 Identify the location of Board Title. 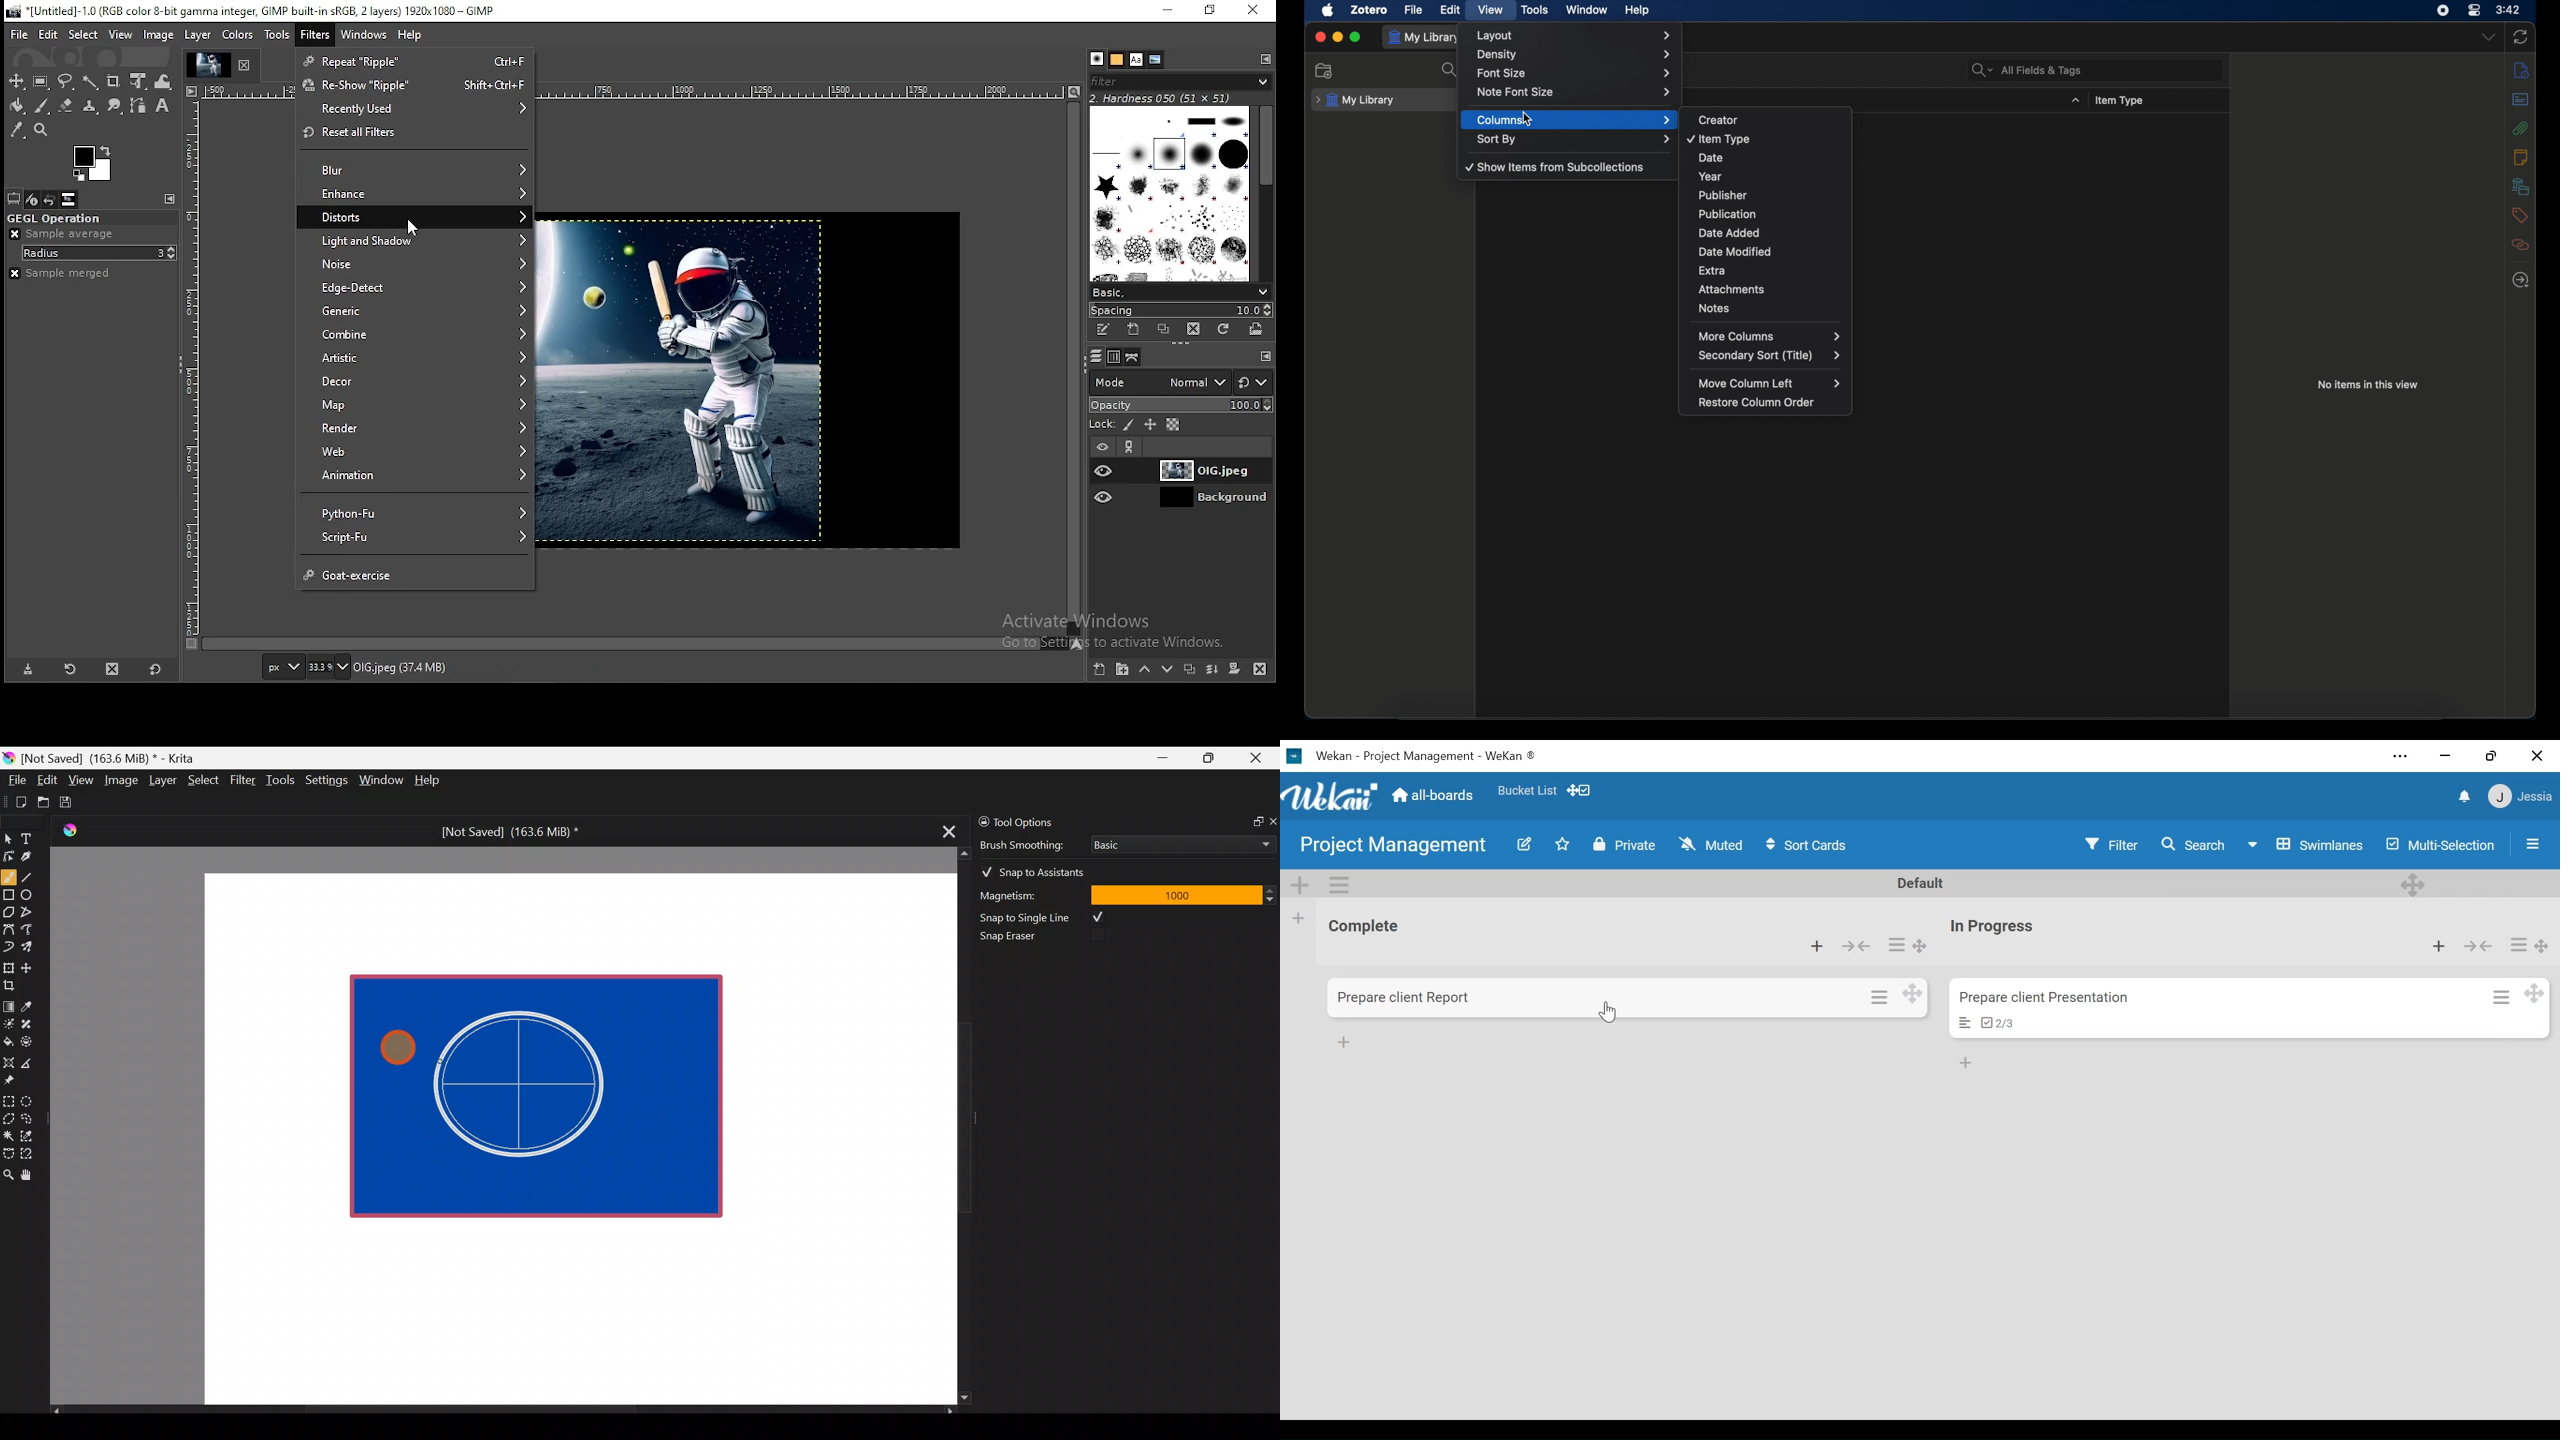
(1391, 844).